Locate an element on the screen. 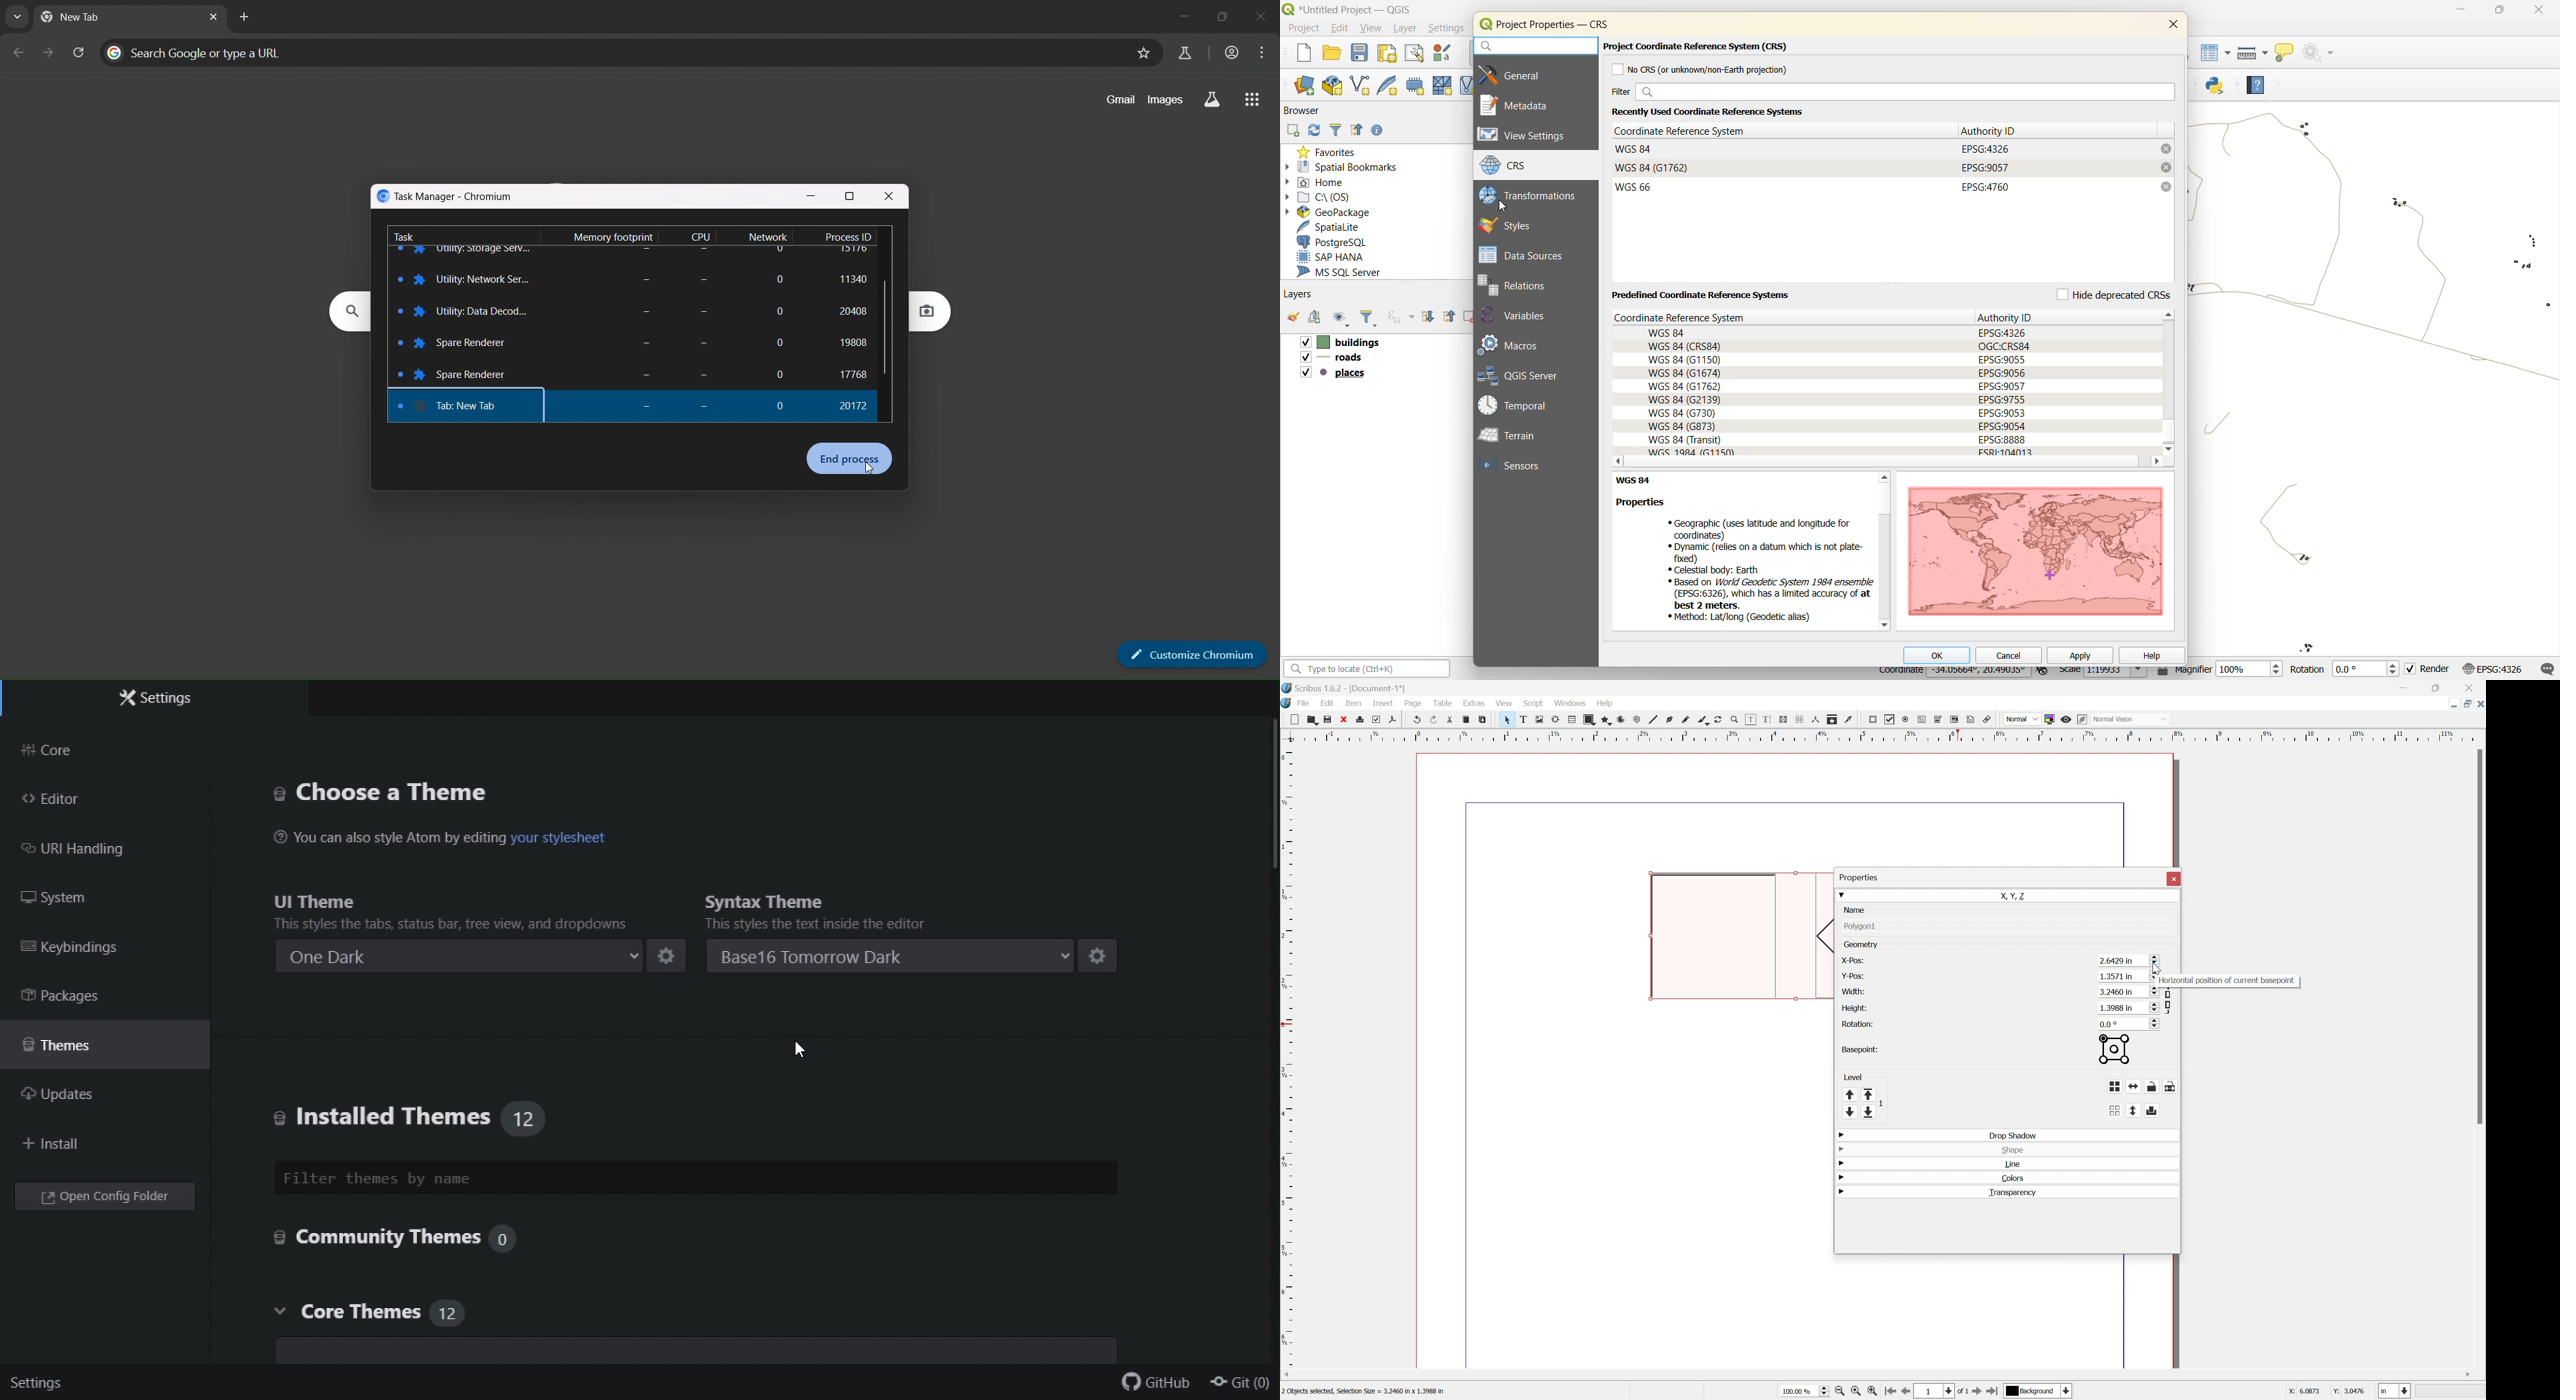 This screenshot has width=2576, height=1400. Go to first page is located at coordinates (1887, 1392).